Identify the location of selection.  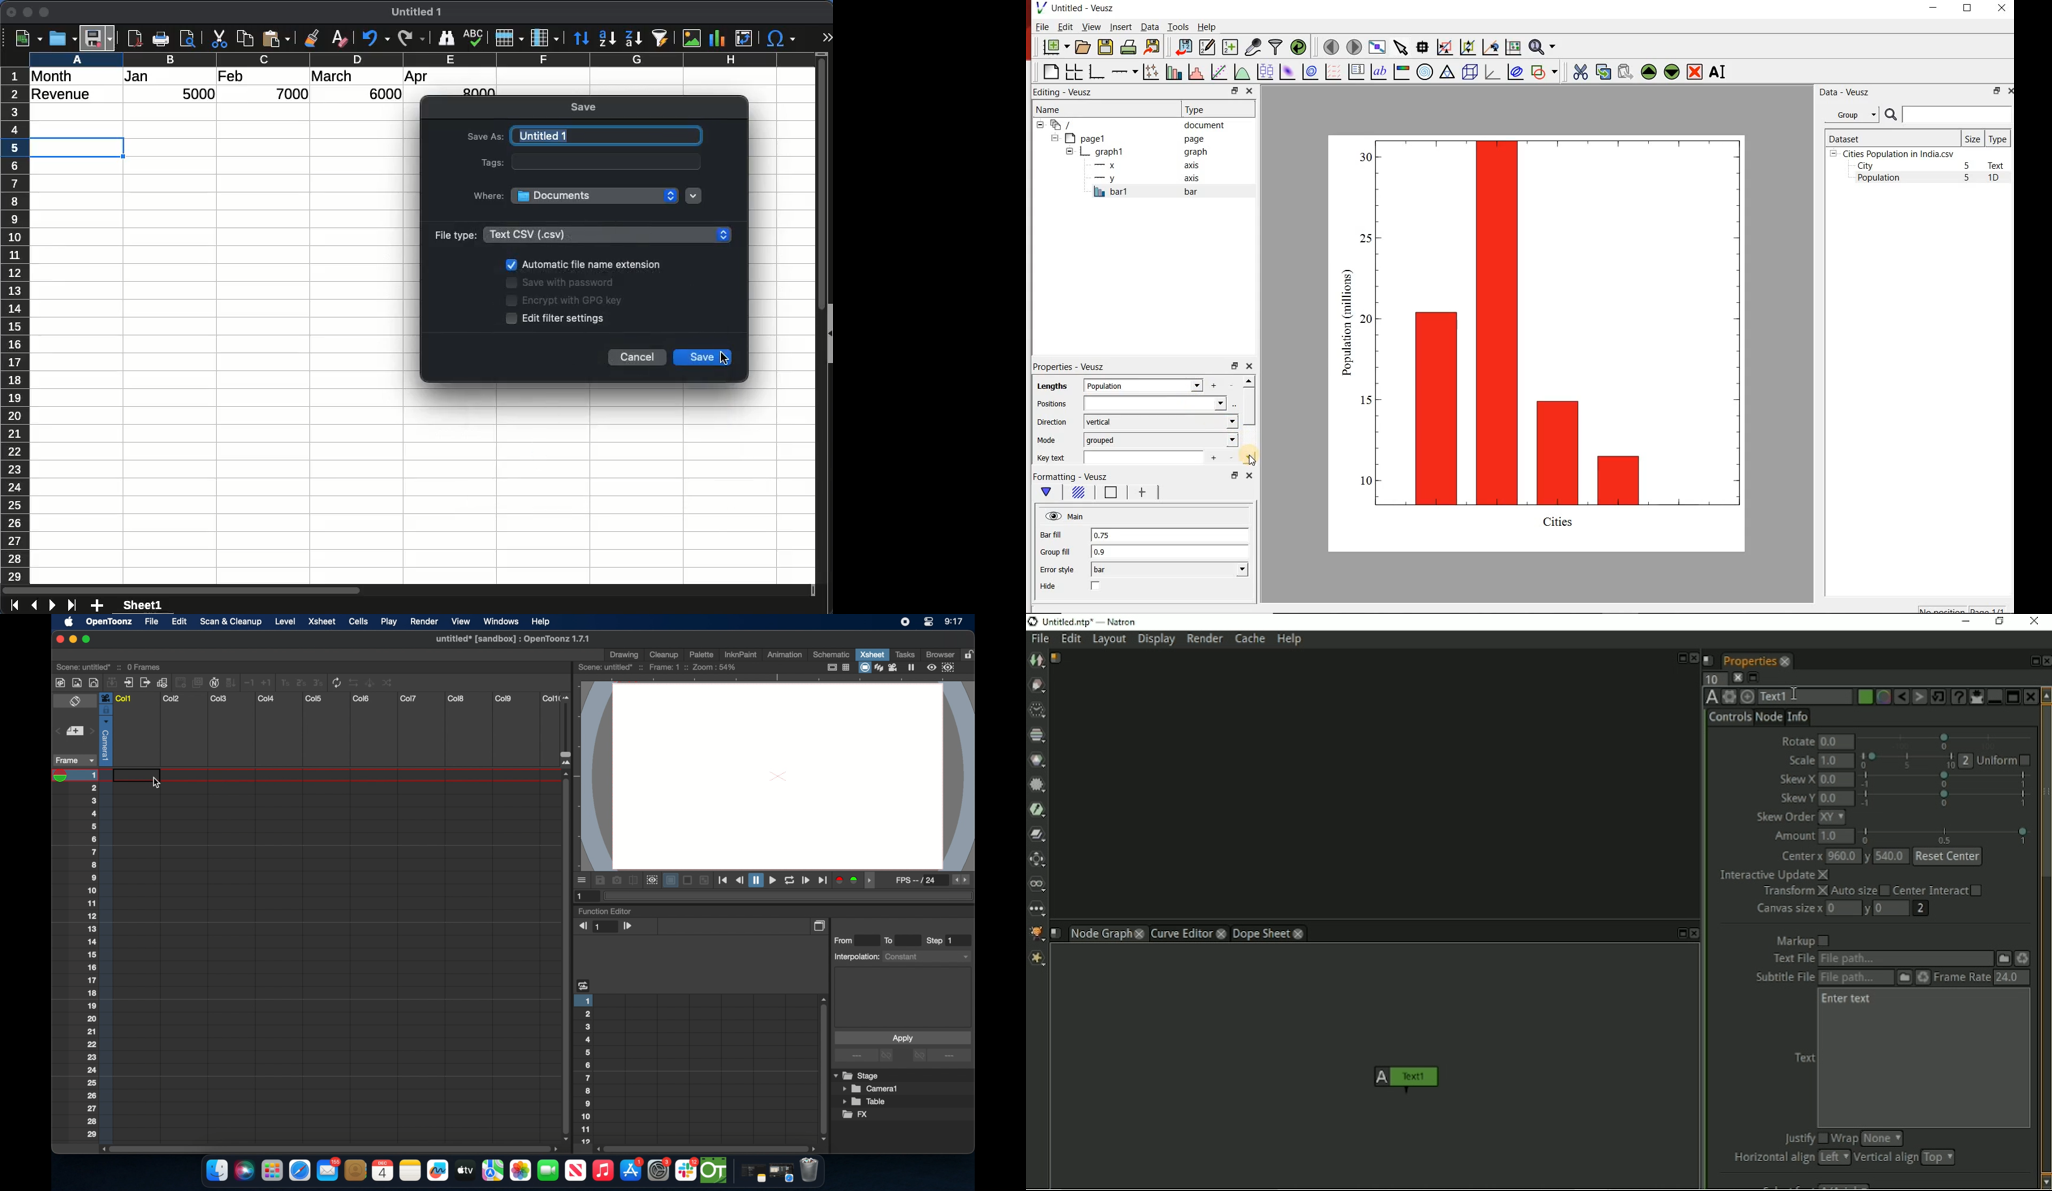
(80, 147).